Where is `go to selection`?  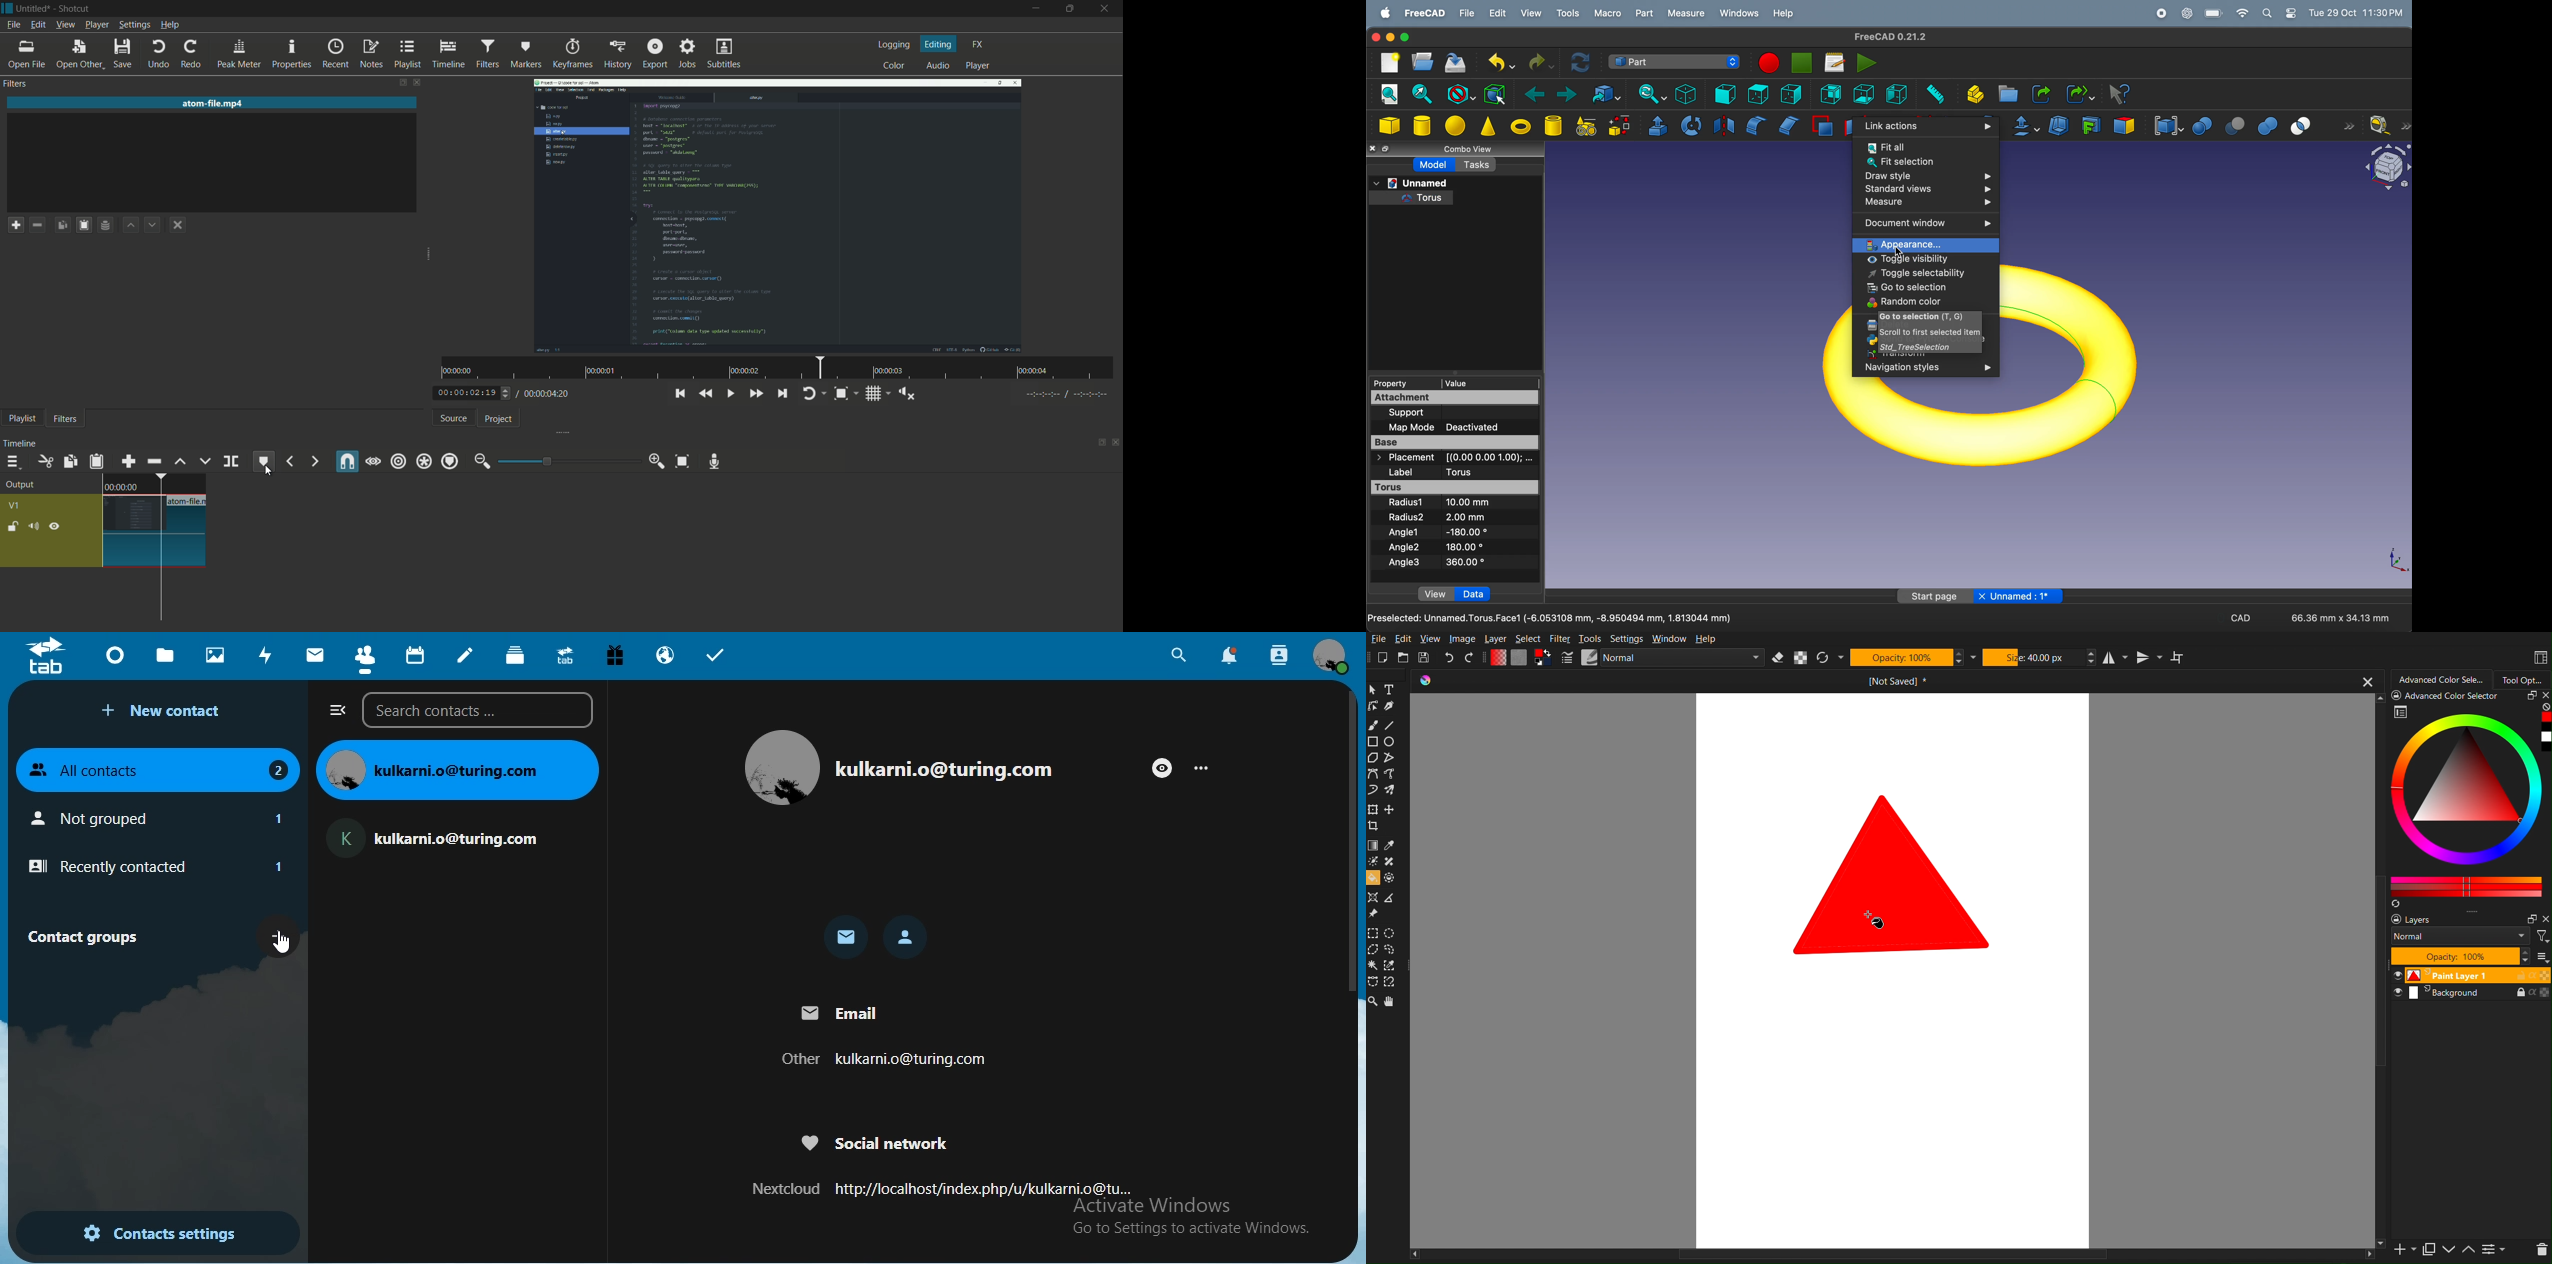 go to selection is located at coordinates (1907, 289).